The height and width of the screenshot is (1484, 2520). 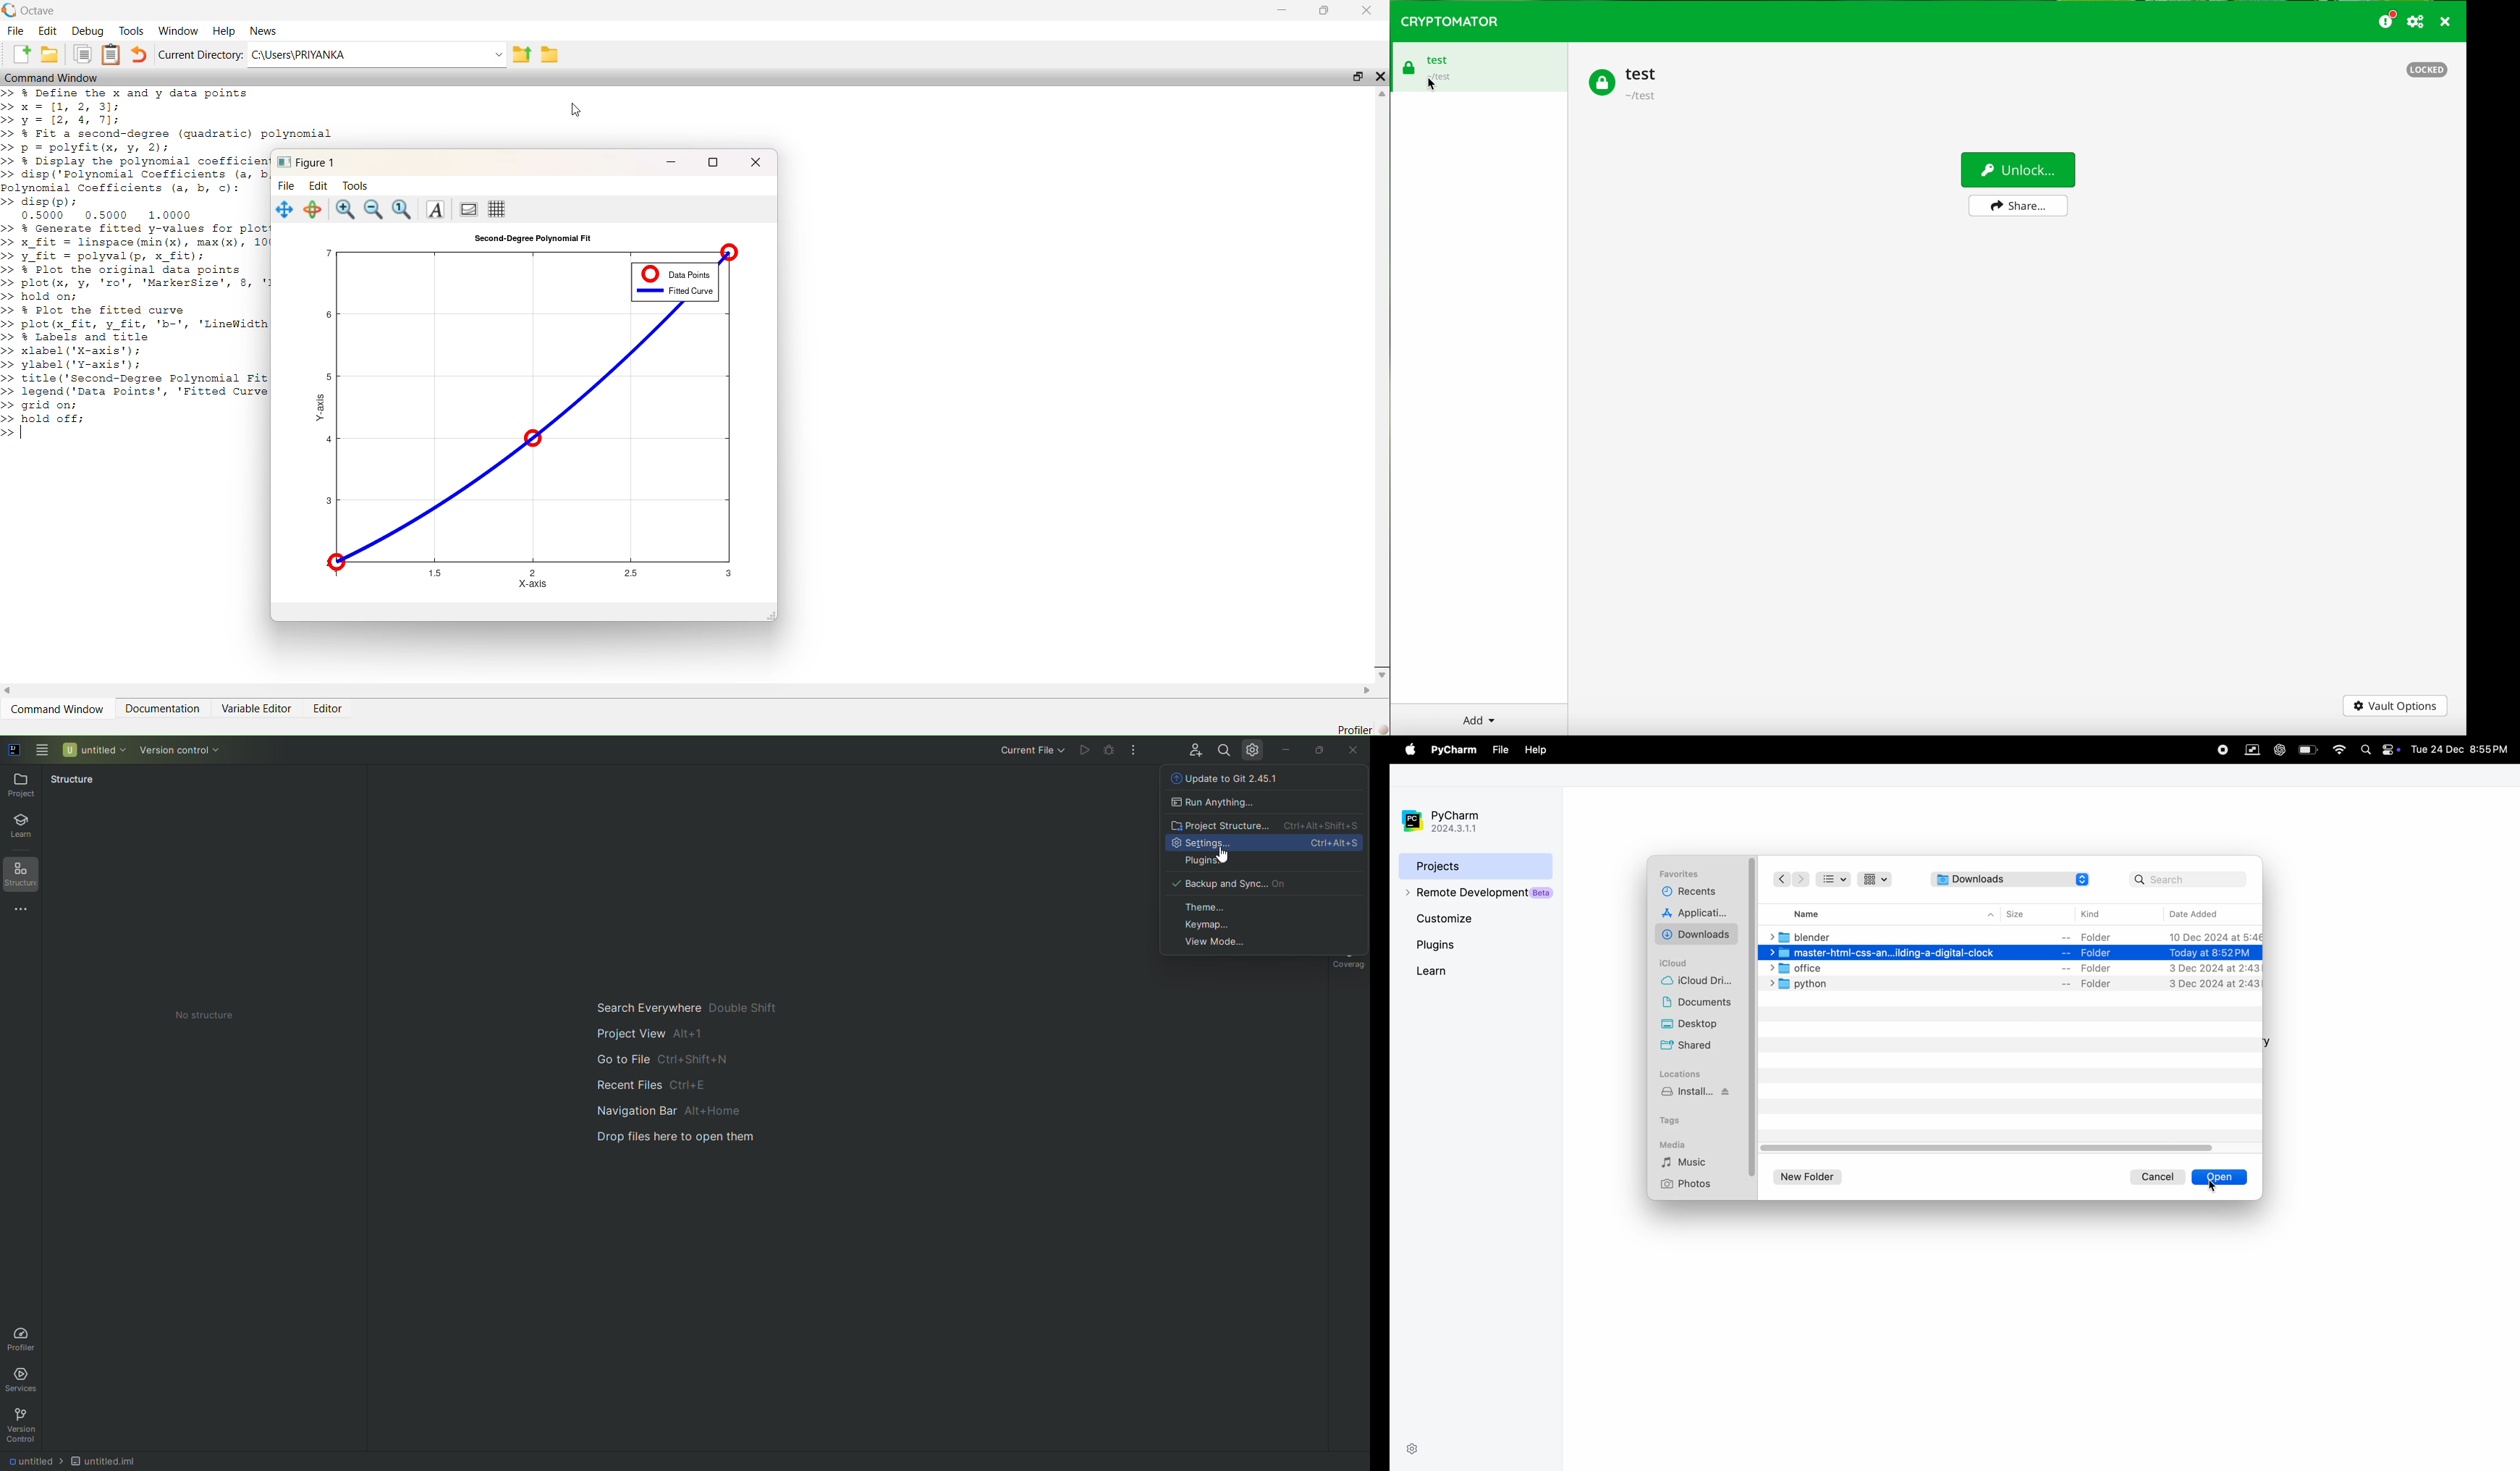 What do you see at coordinates (24, 912) in the screenshot?
I see `More Tools` at bounding box center [24, 912].